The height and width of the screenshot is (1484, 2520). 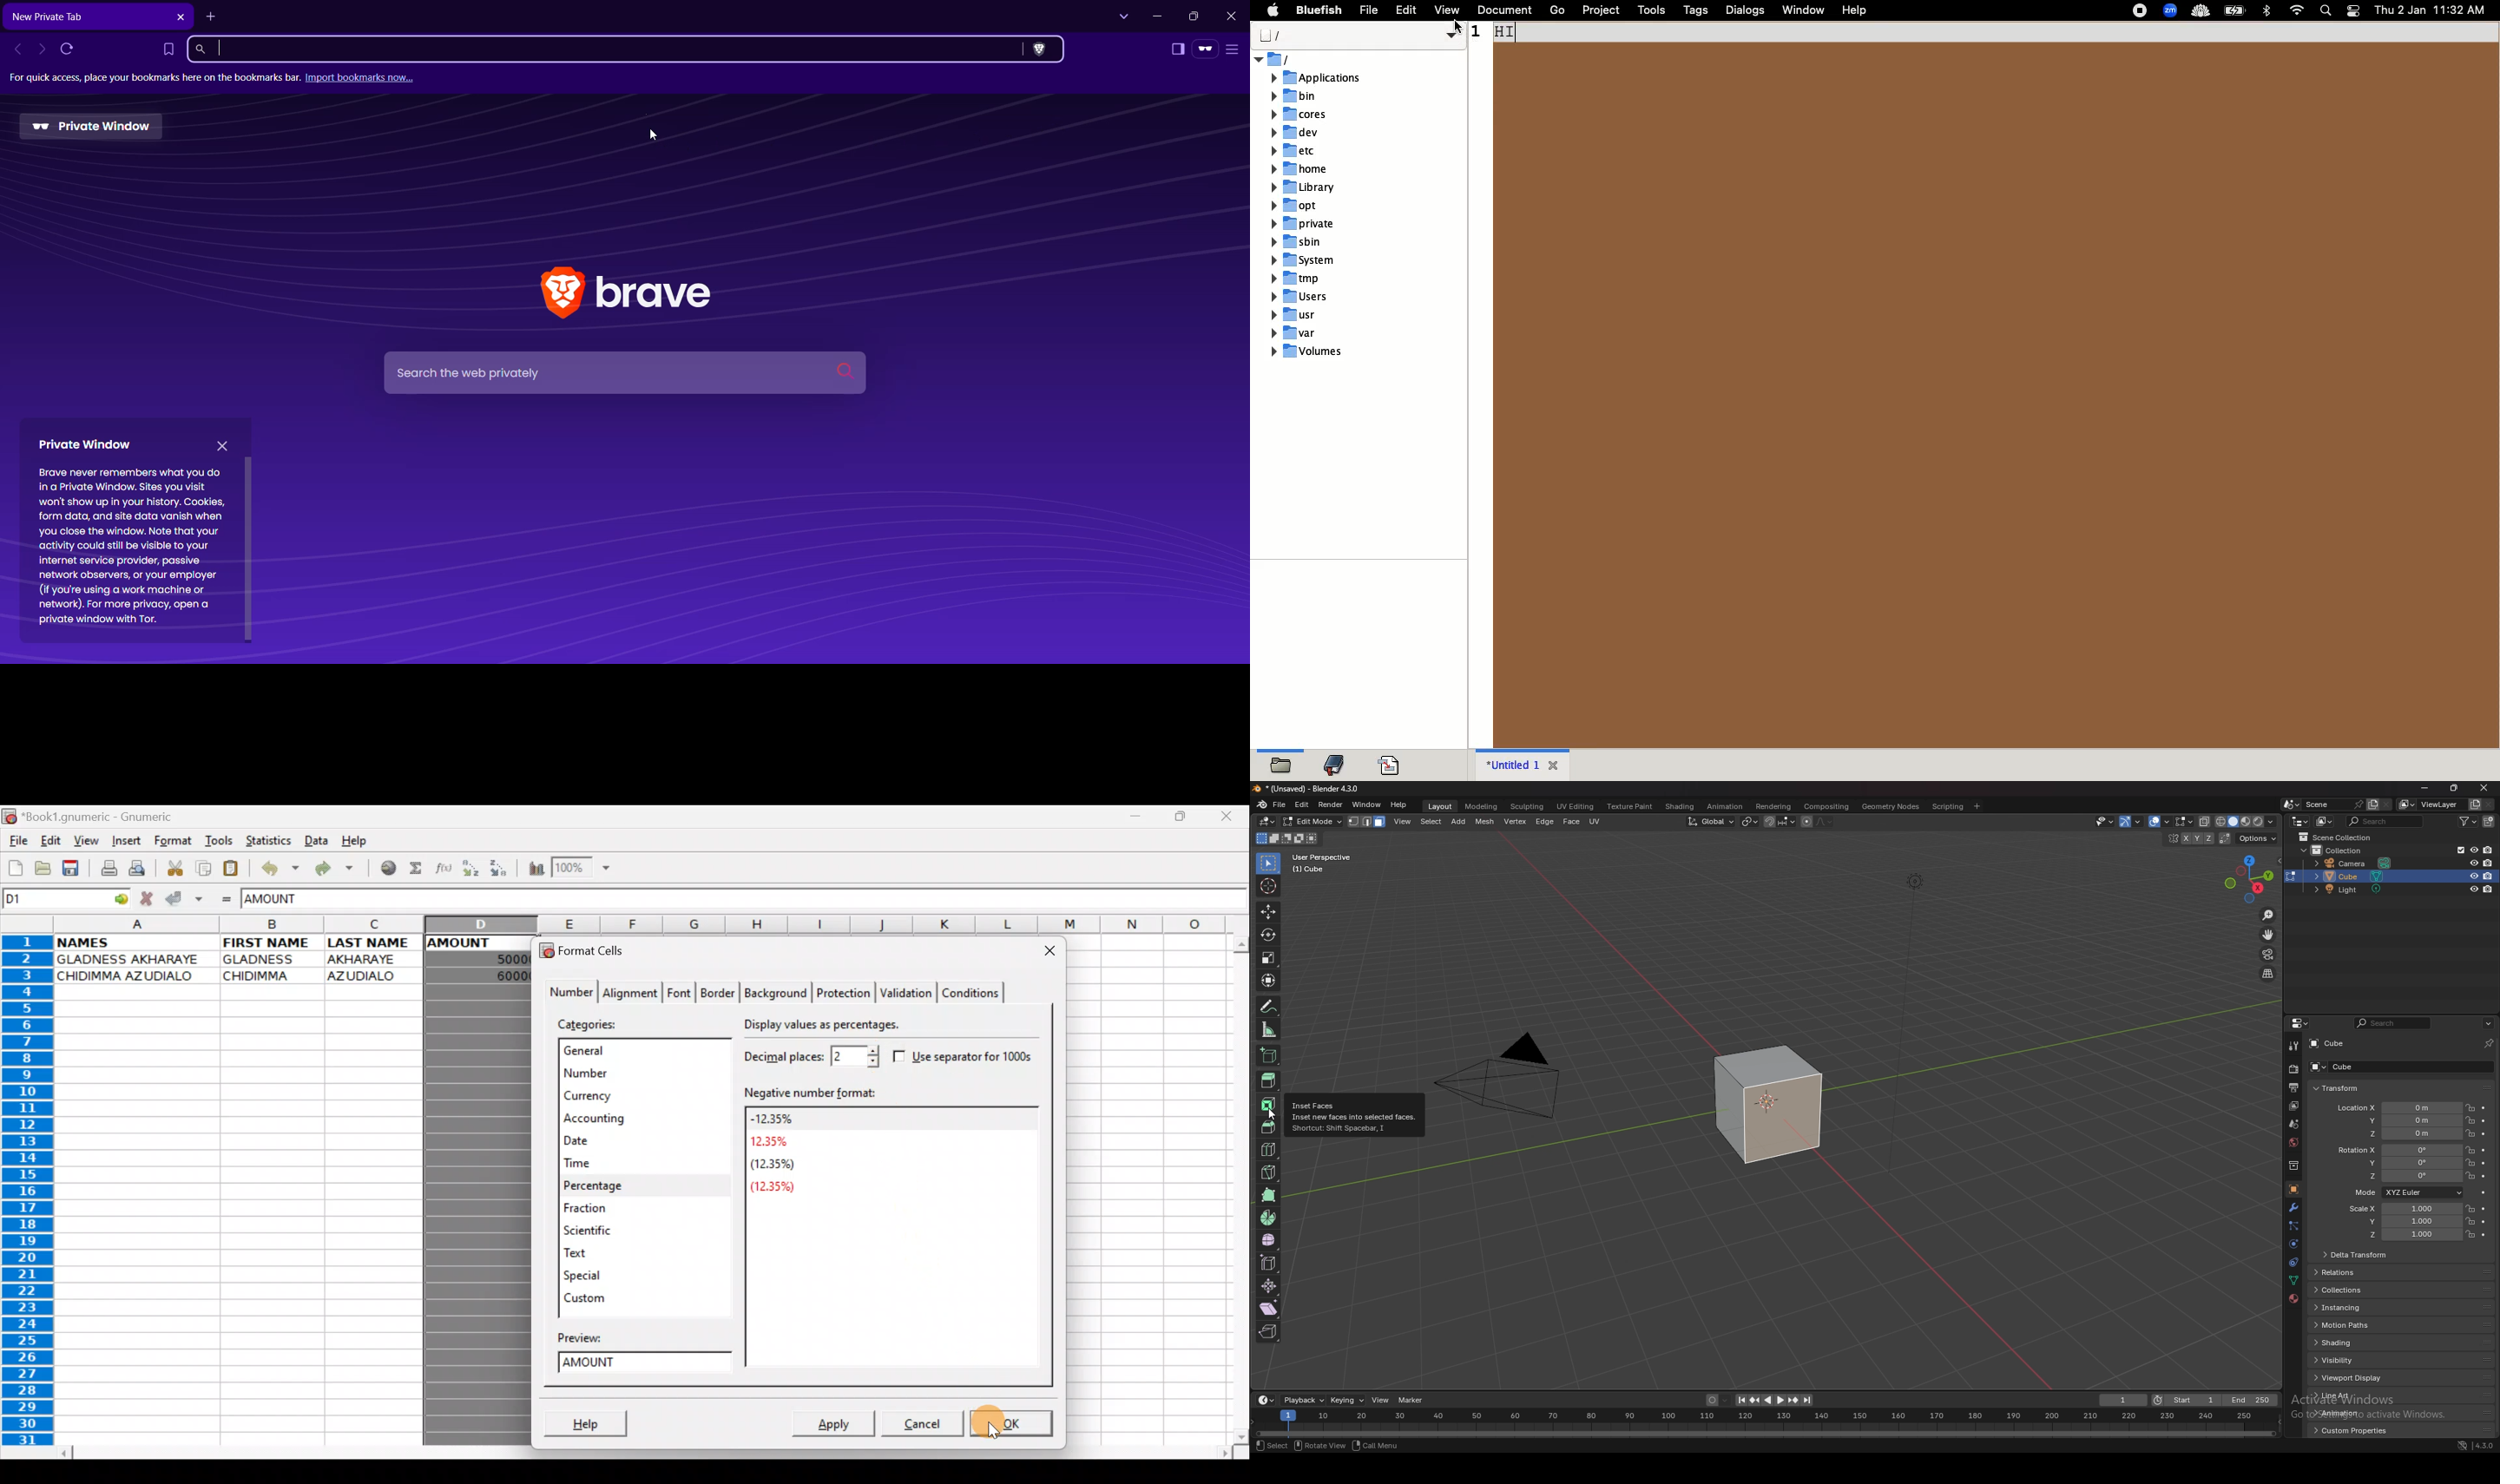 What do you see at coordinates (1270, 1149) in the screenshot?
I see `loop cut` at bounding box center [1270, 1149].